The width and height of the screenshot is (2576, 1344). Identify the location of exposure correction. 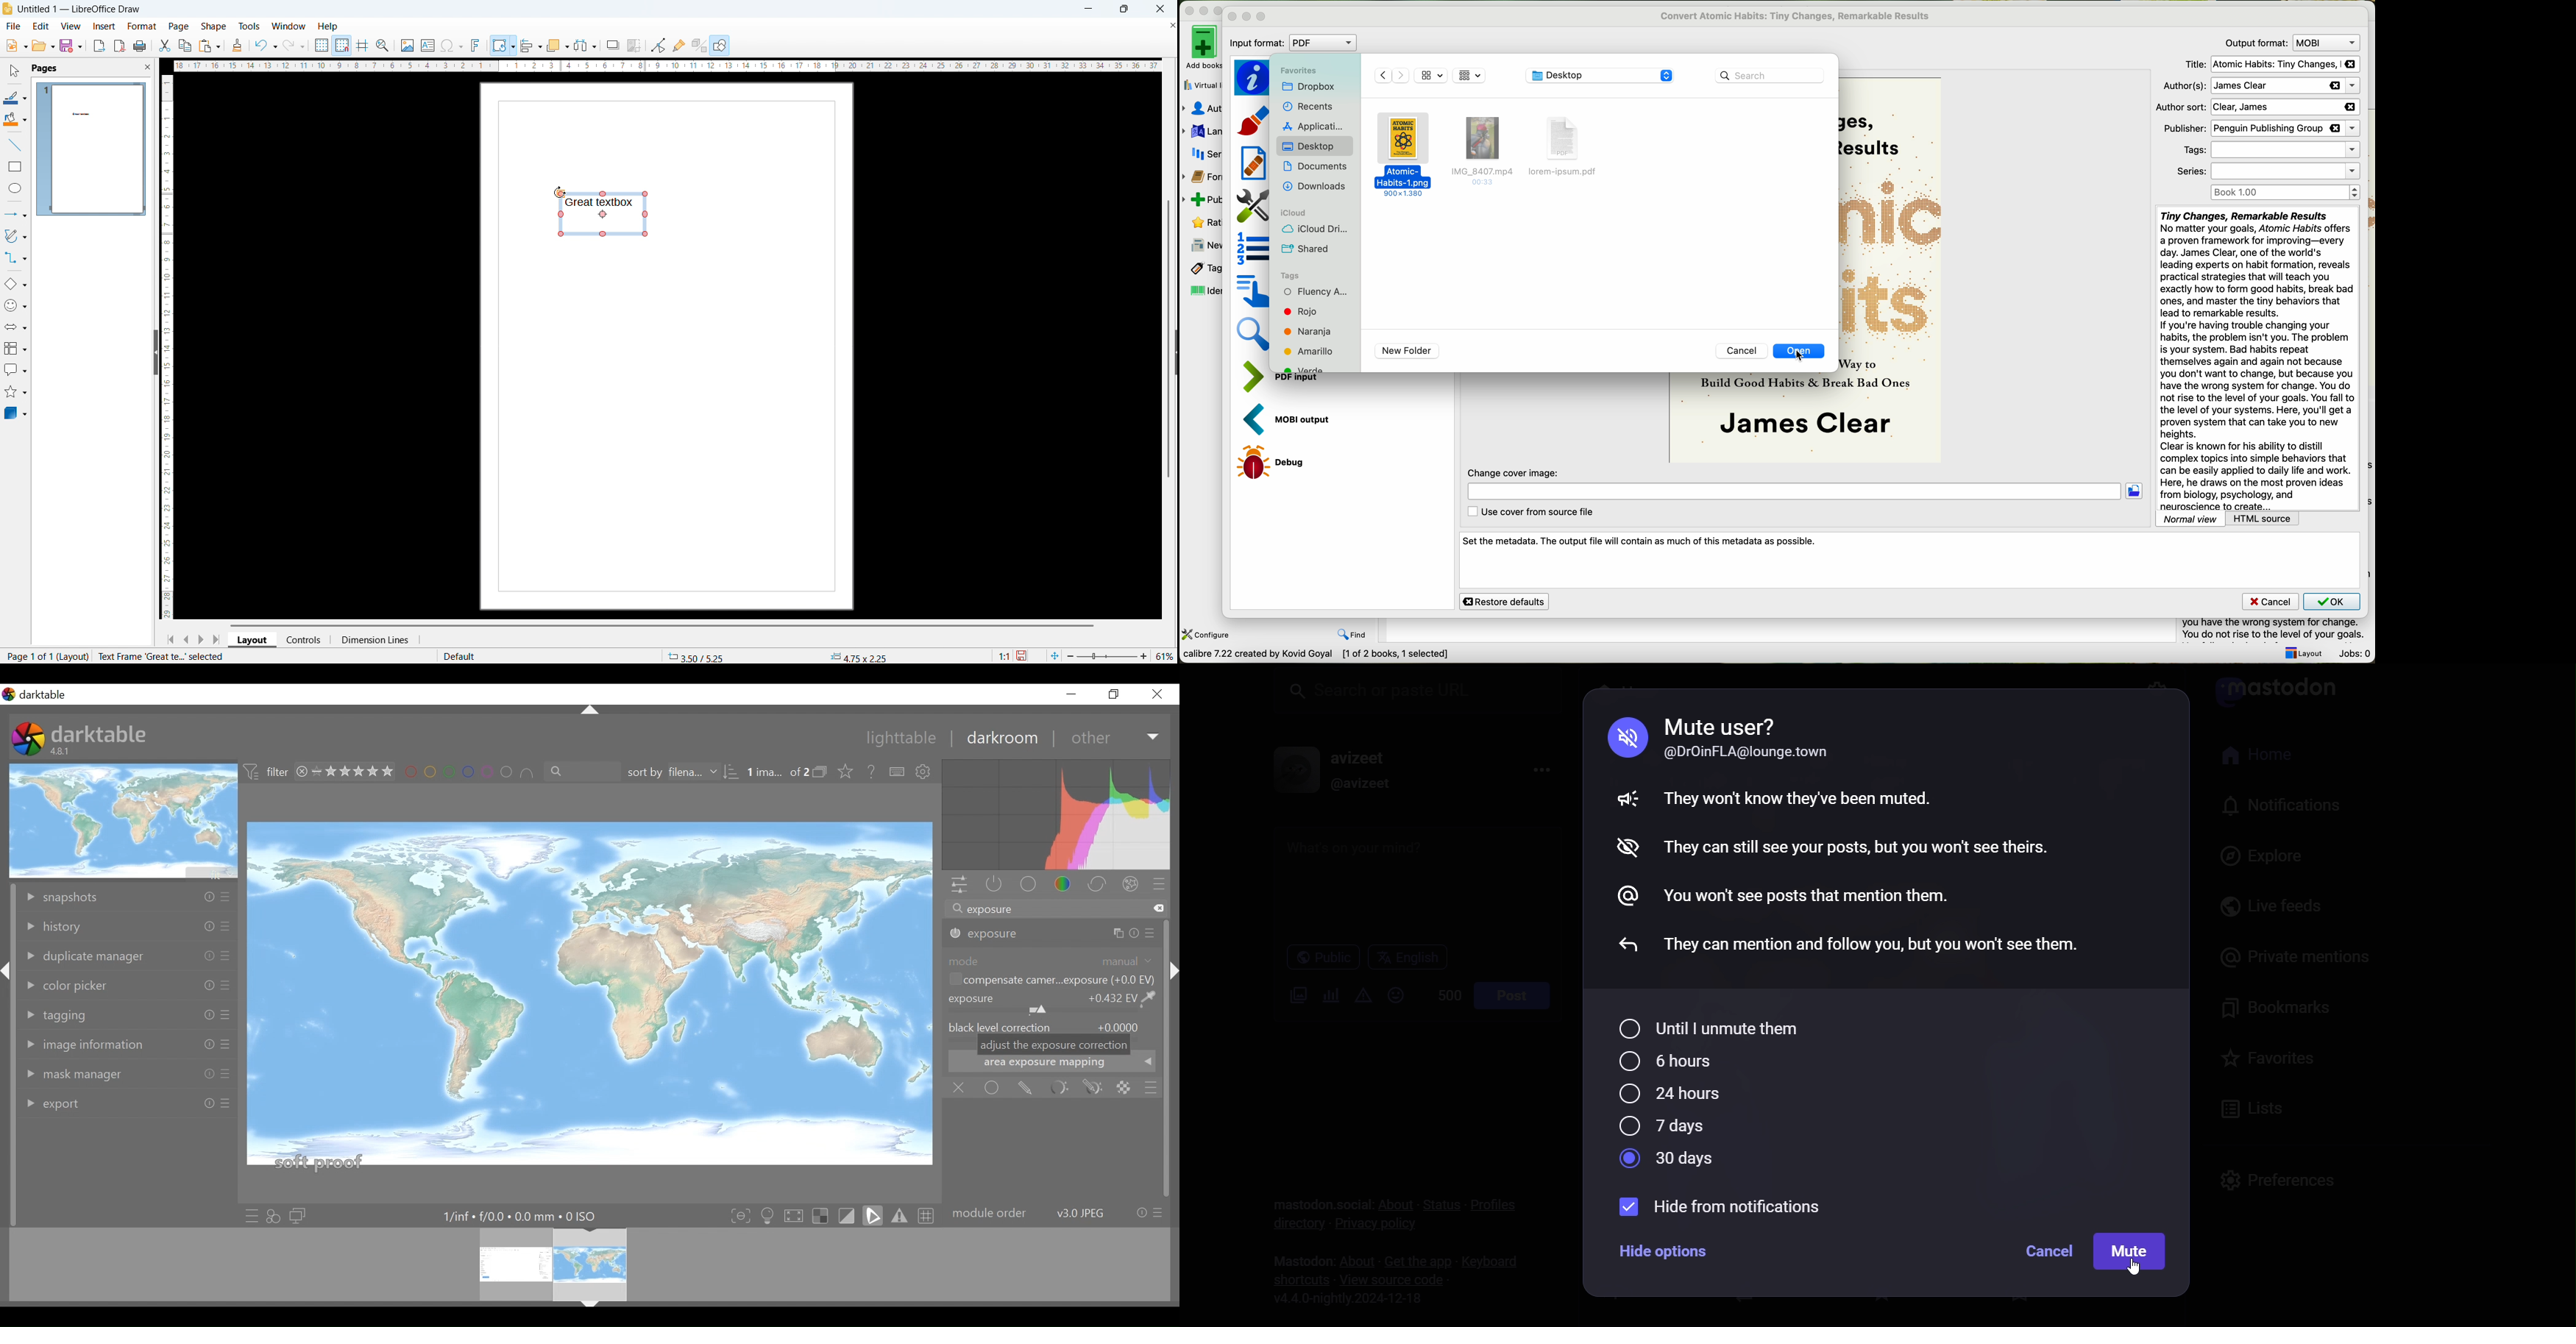
(985, 934).